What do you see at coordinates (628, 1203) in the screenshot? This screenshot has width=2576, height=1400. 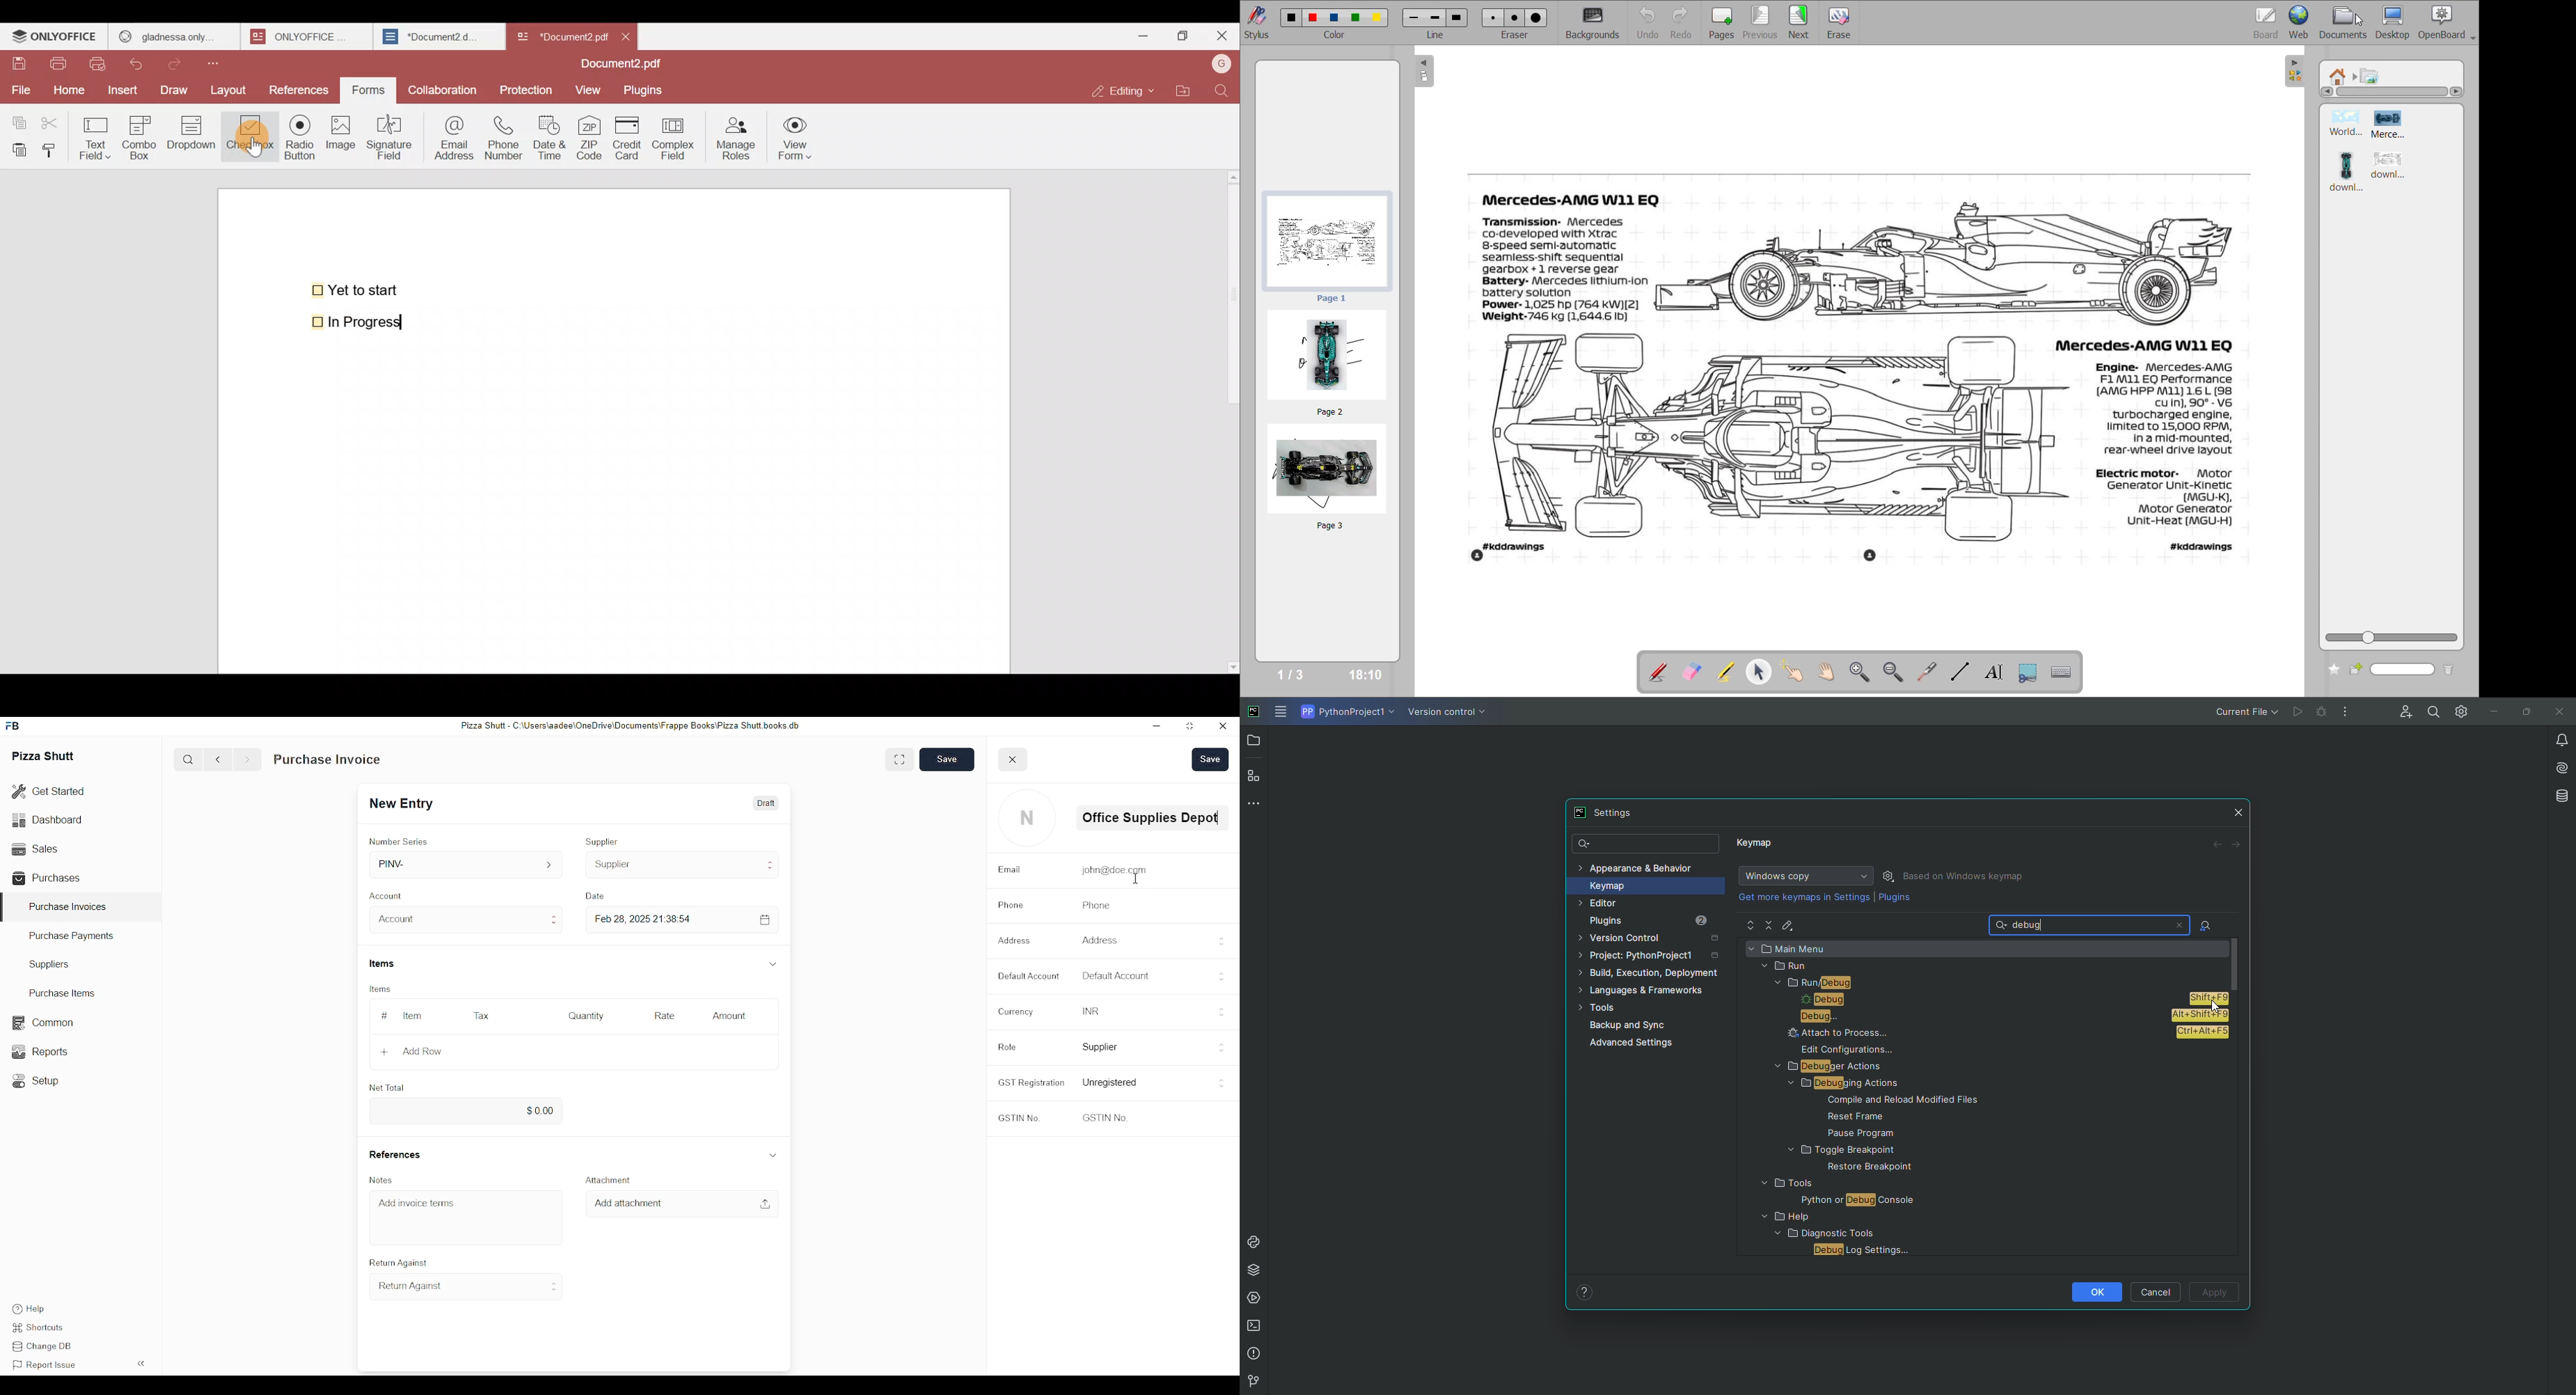 I see `Add attachment` at bounding box center [628, 1203].